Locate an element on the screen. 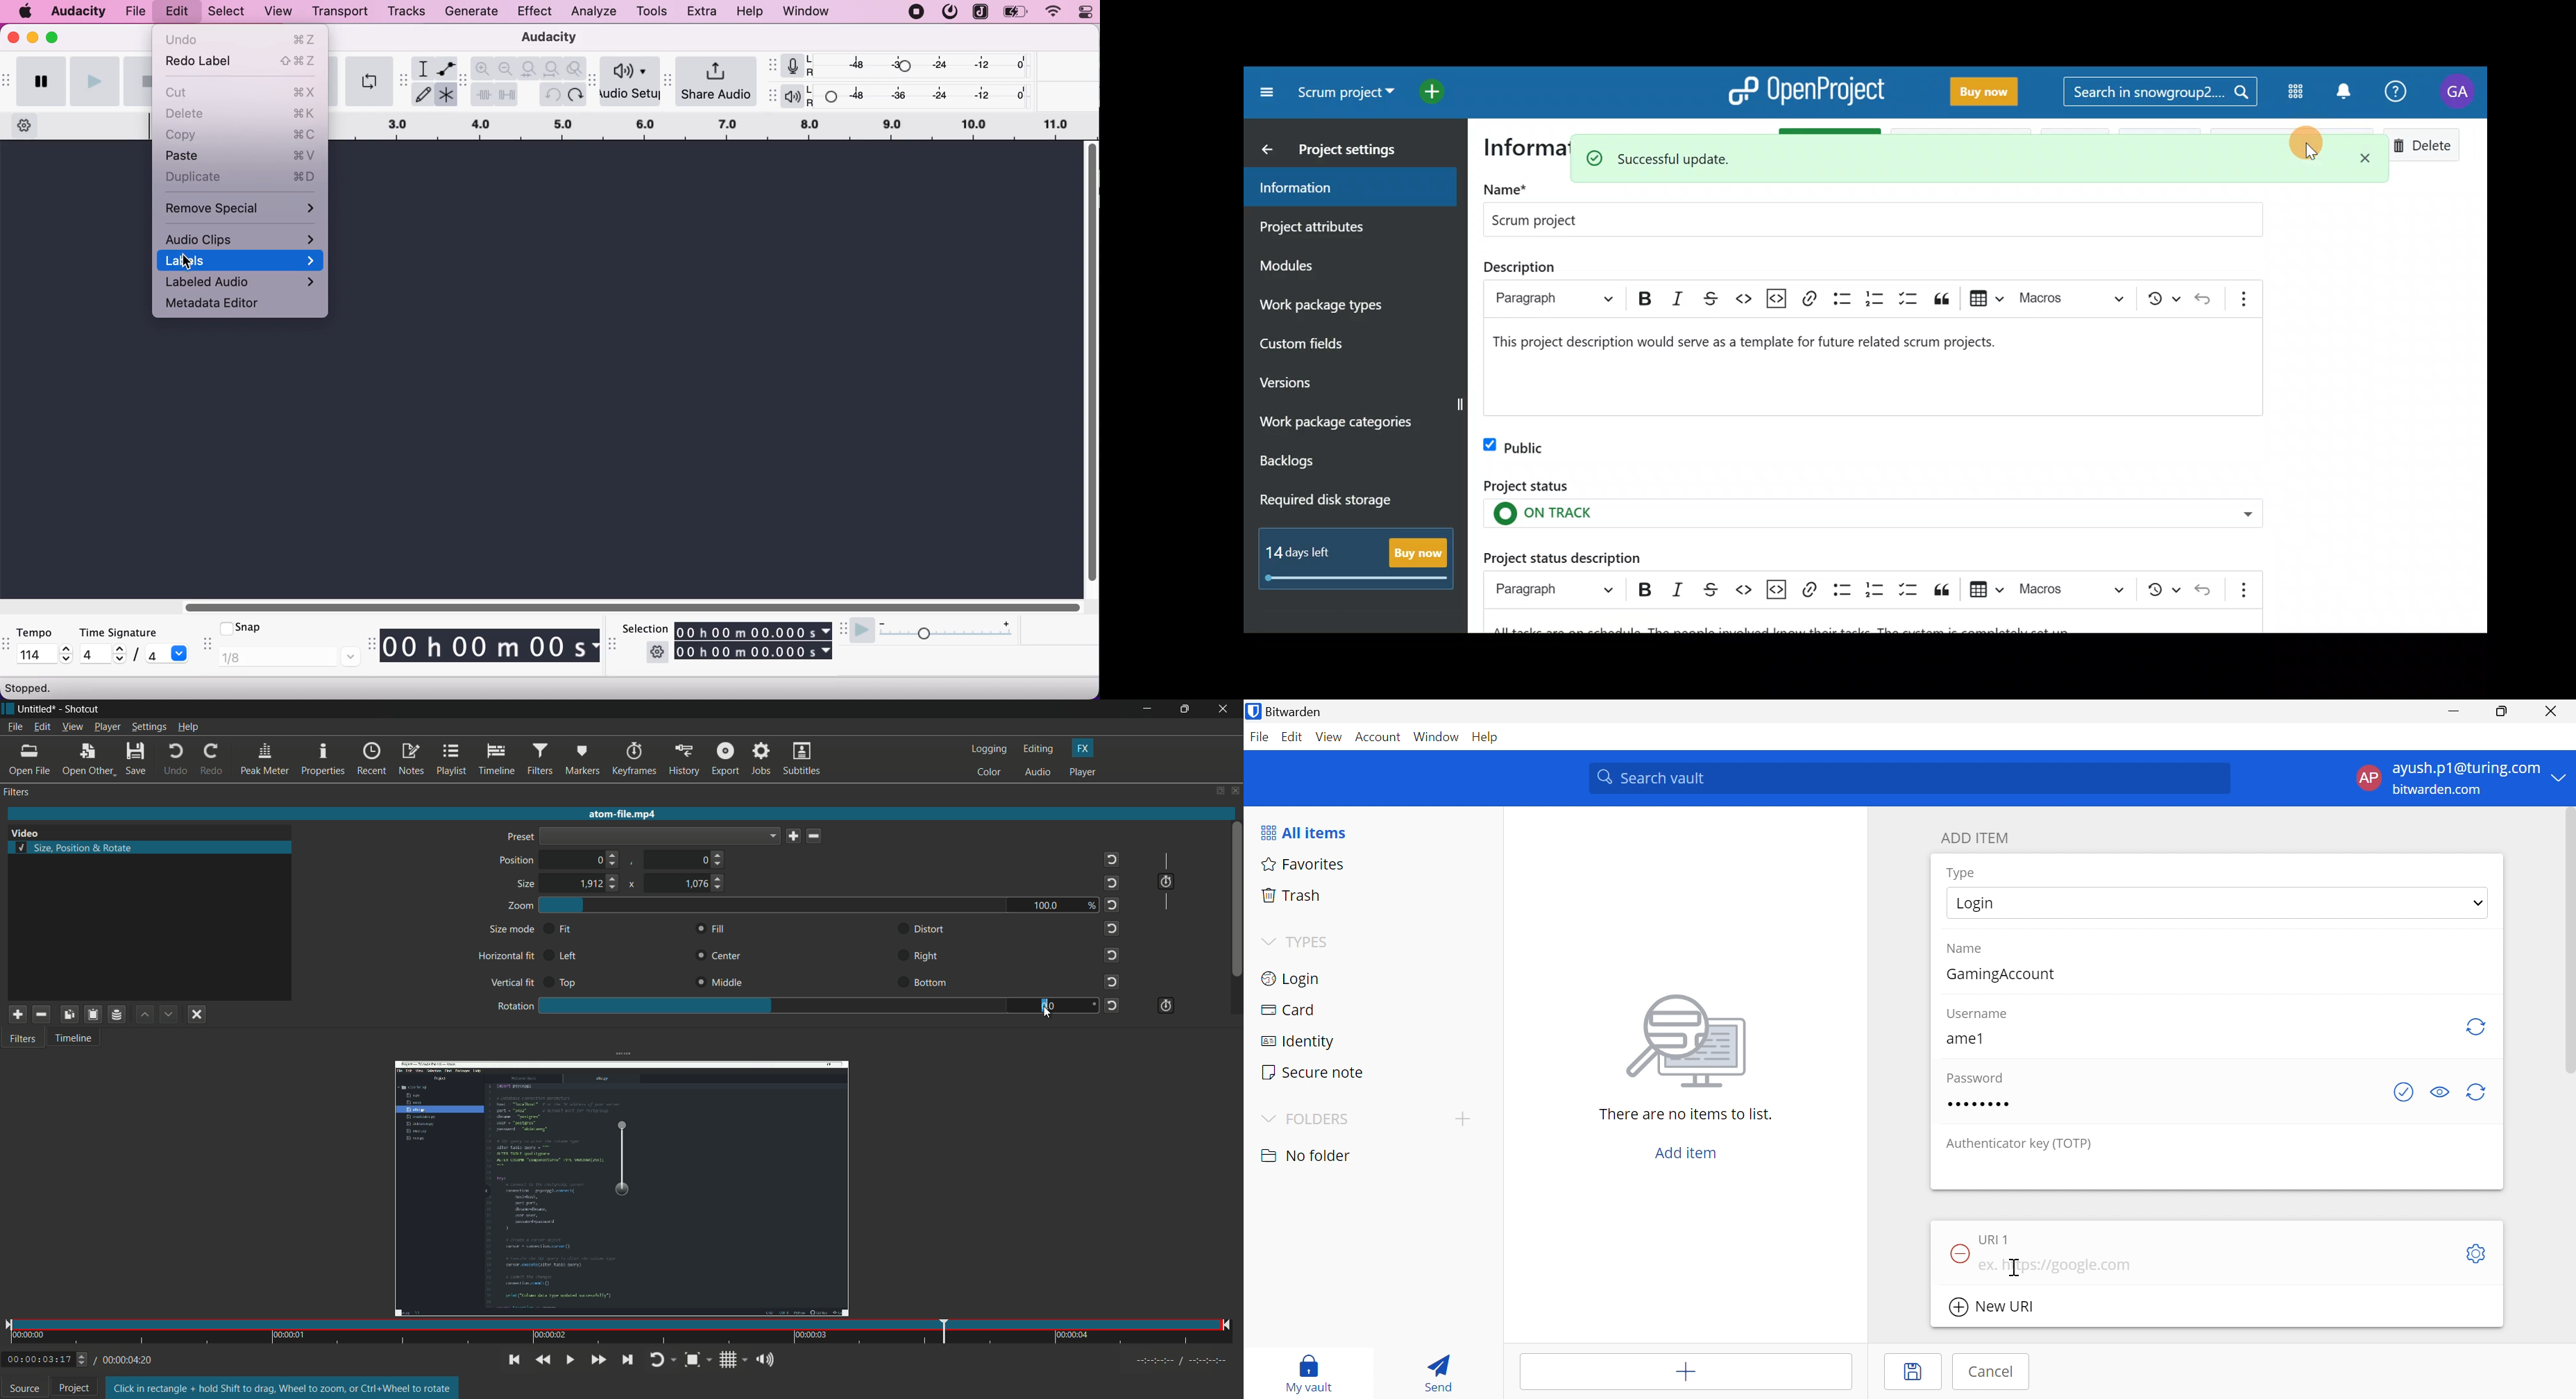 This screenshot has height=1400, width=2576. description is located at coordinates (1520, 267).